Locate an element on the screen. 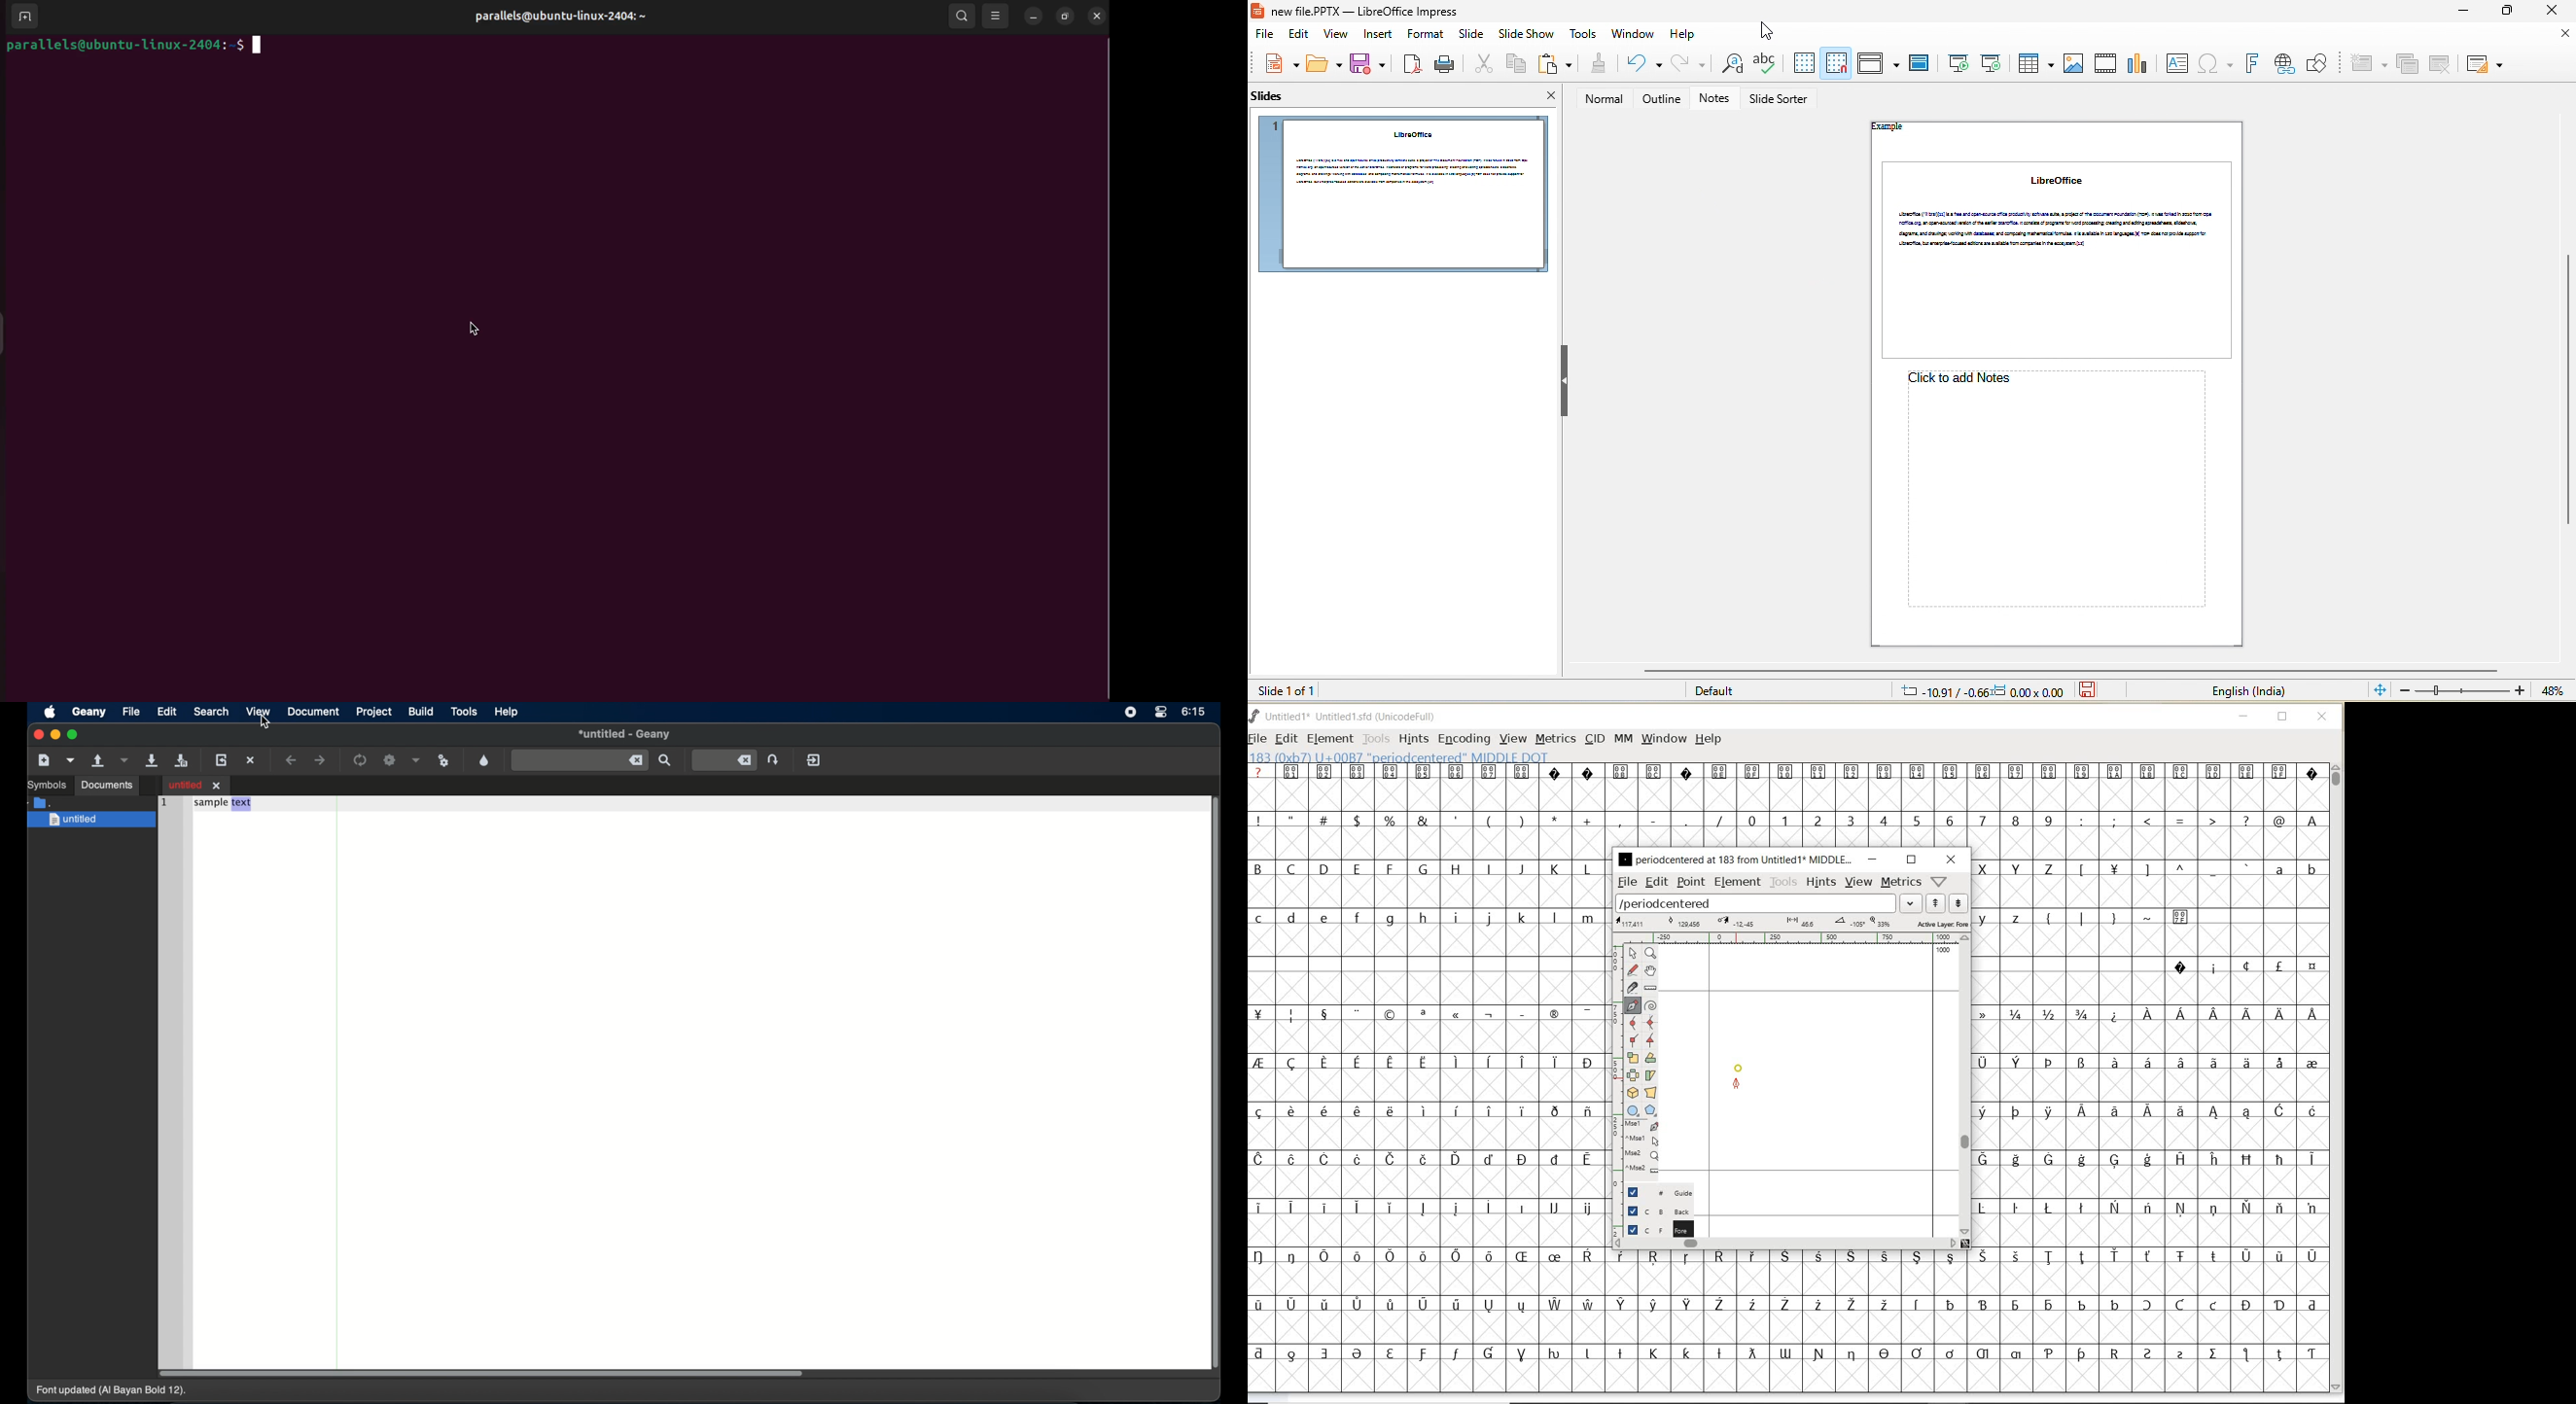  special characters is located at coordinates (1488, 820).